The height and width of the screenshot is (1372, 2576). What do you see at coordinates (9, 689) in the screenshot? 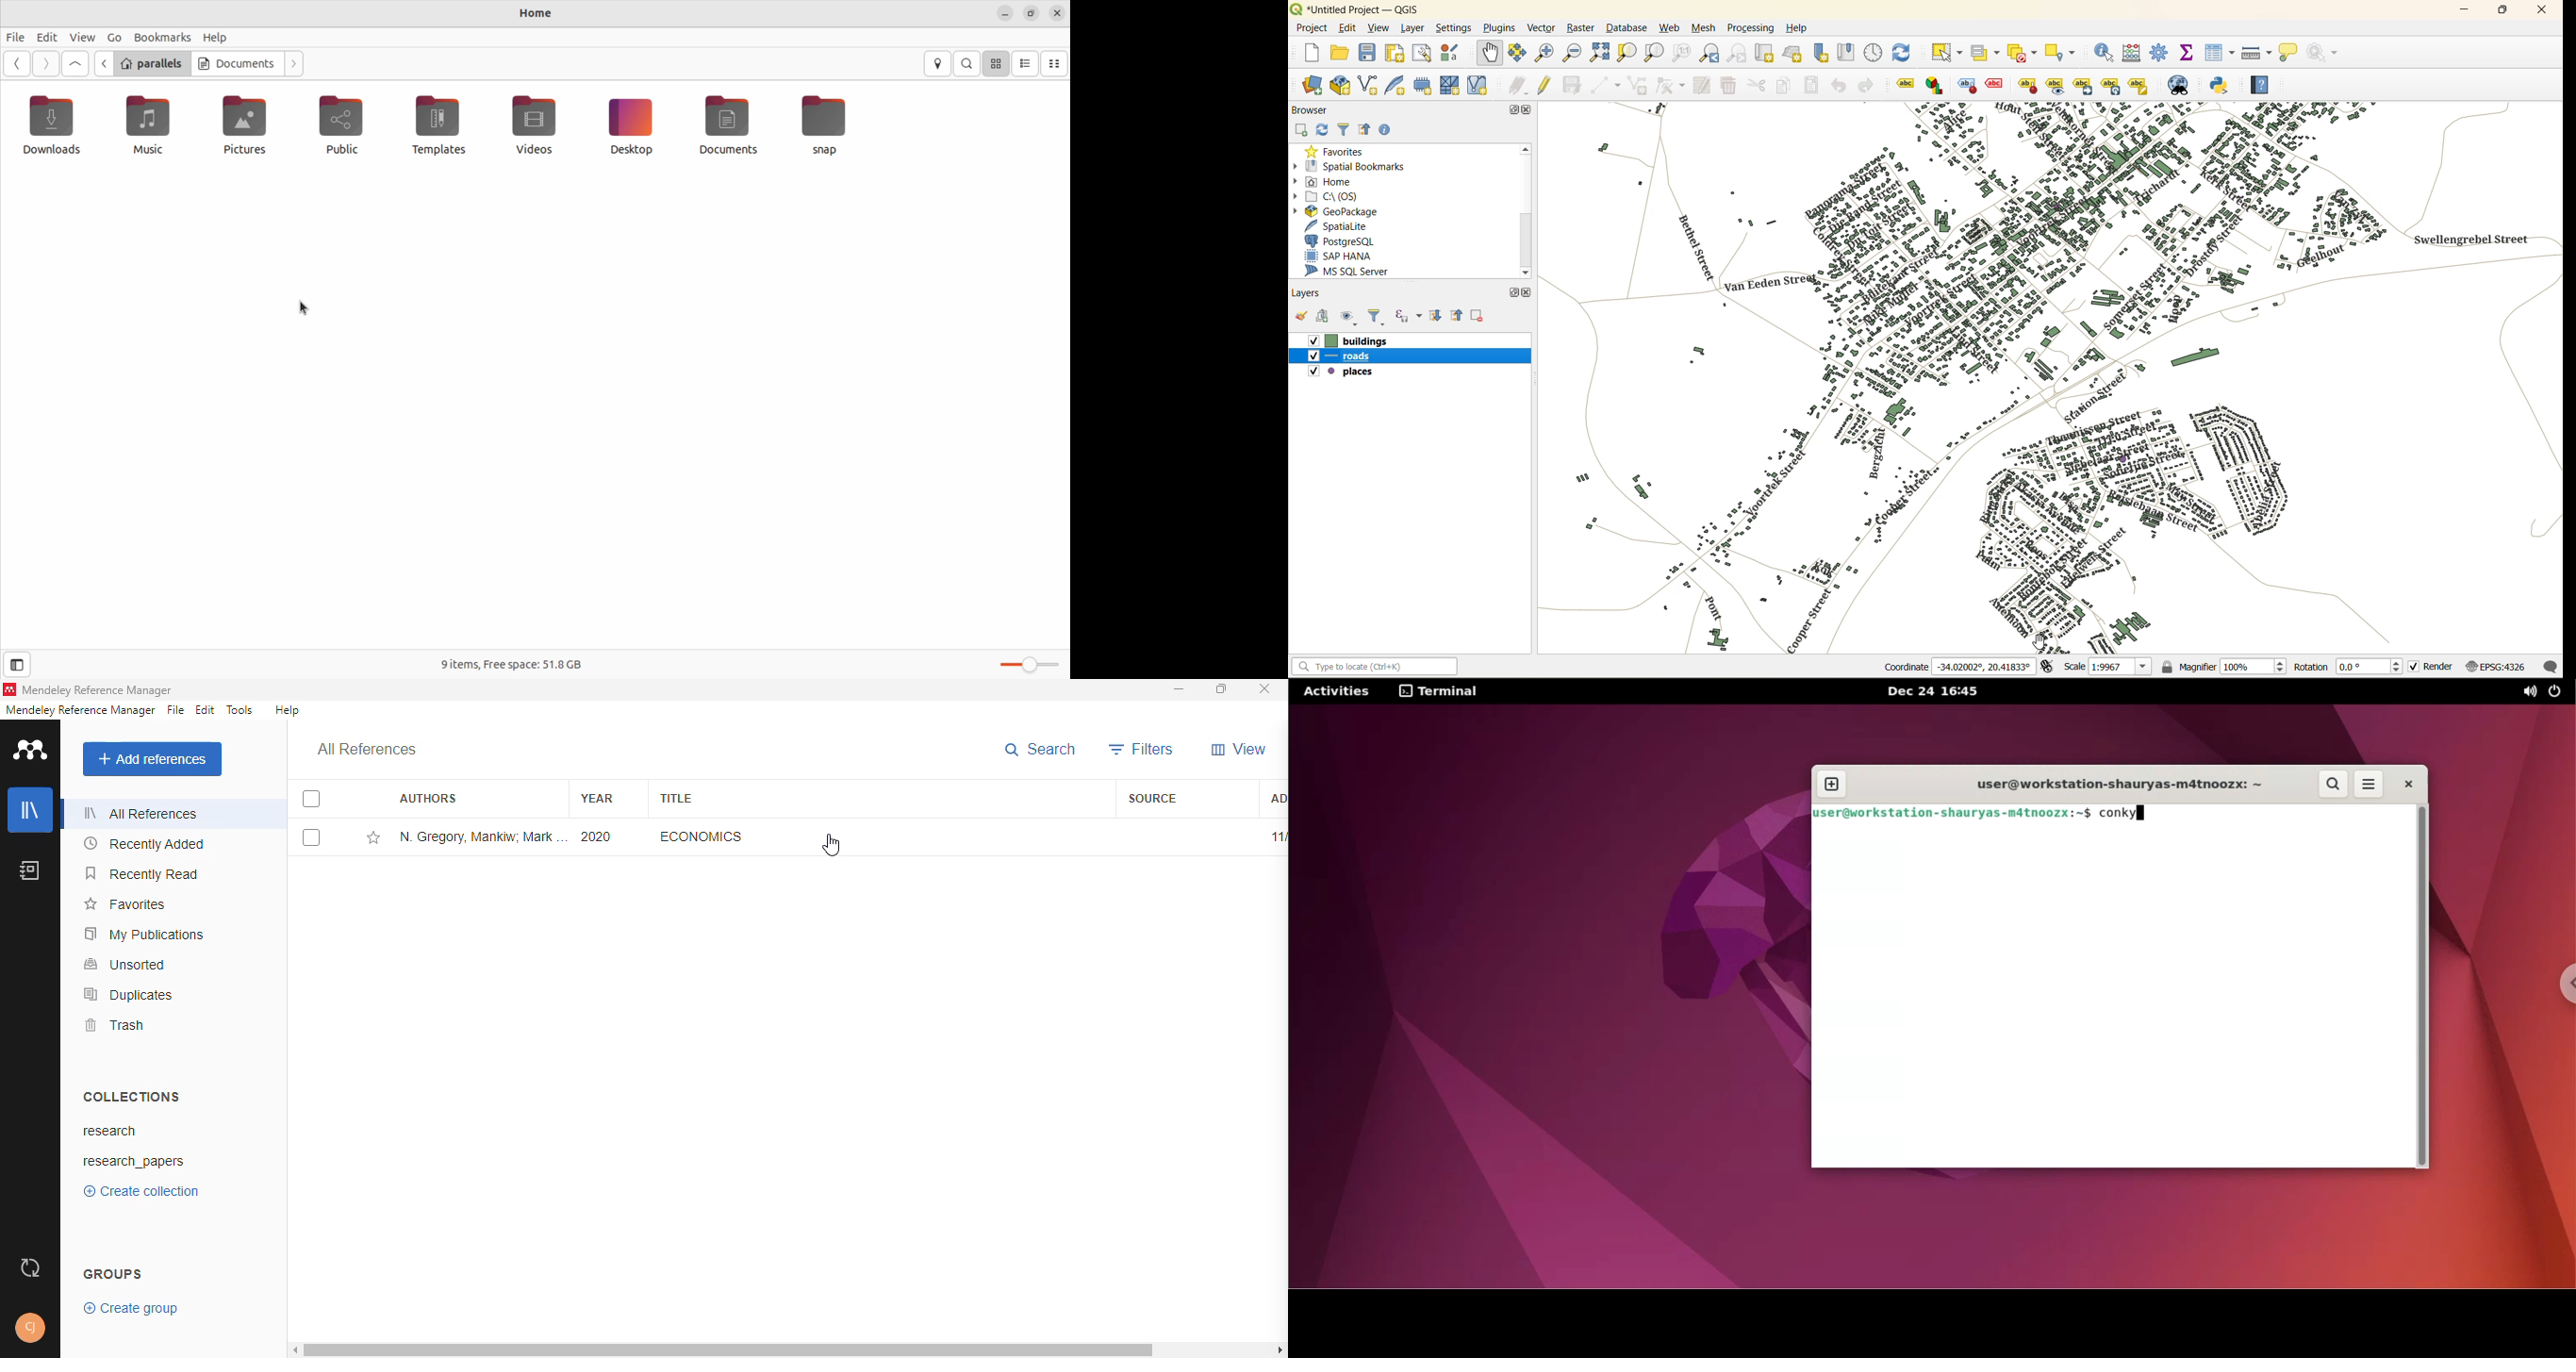
I see `logo` at bounding box center [9, 689].